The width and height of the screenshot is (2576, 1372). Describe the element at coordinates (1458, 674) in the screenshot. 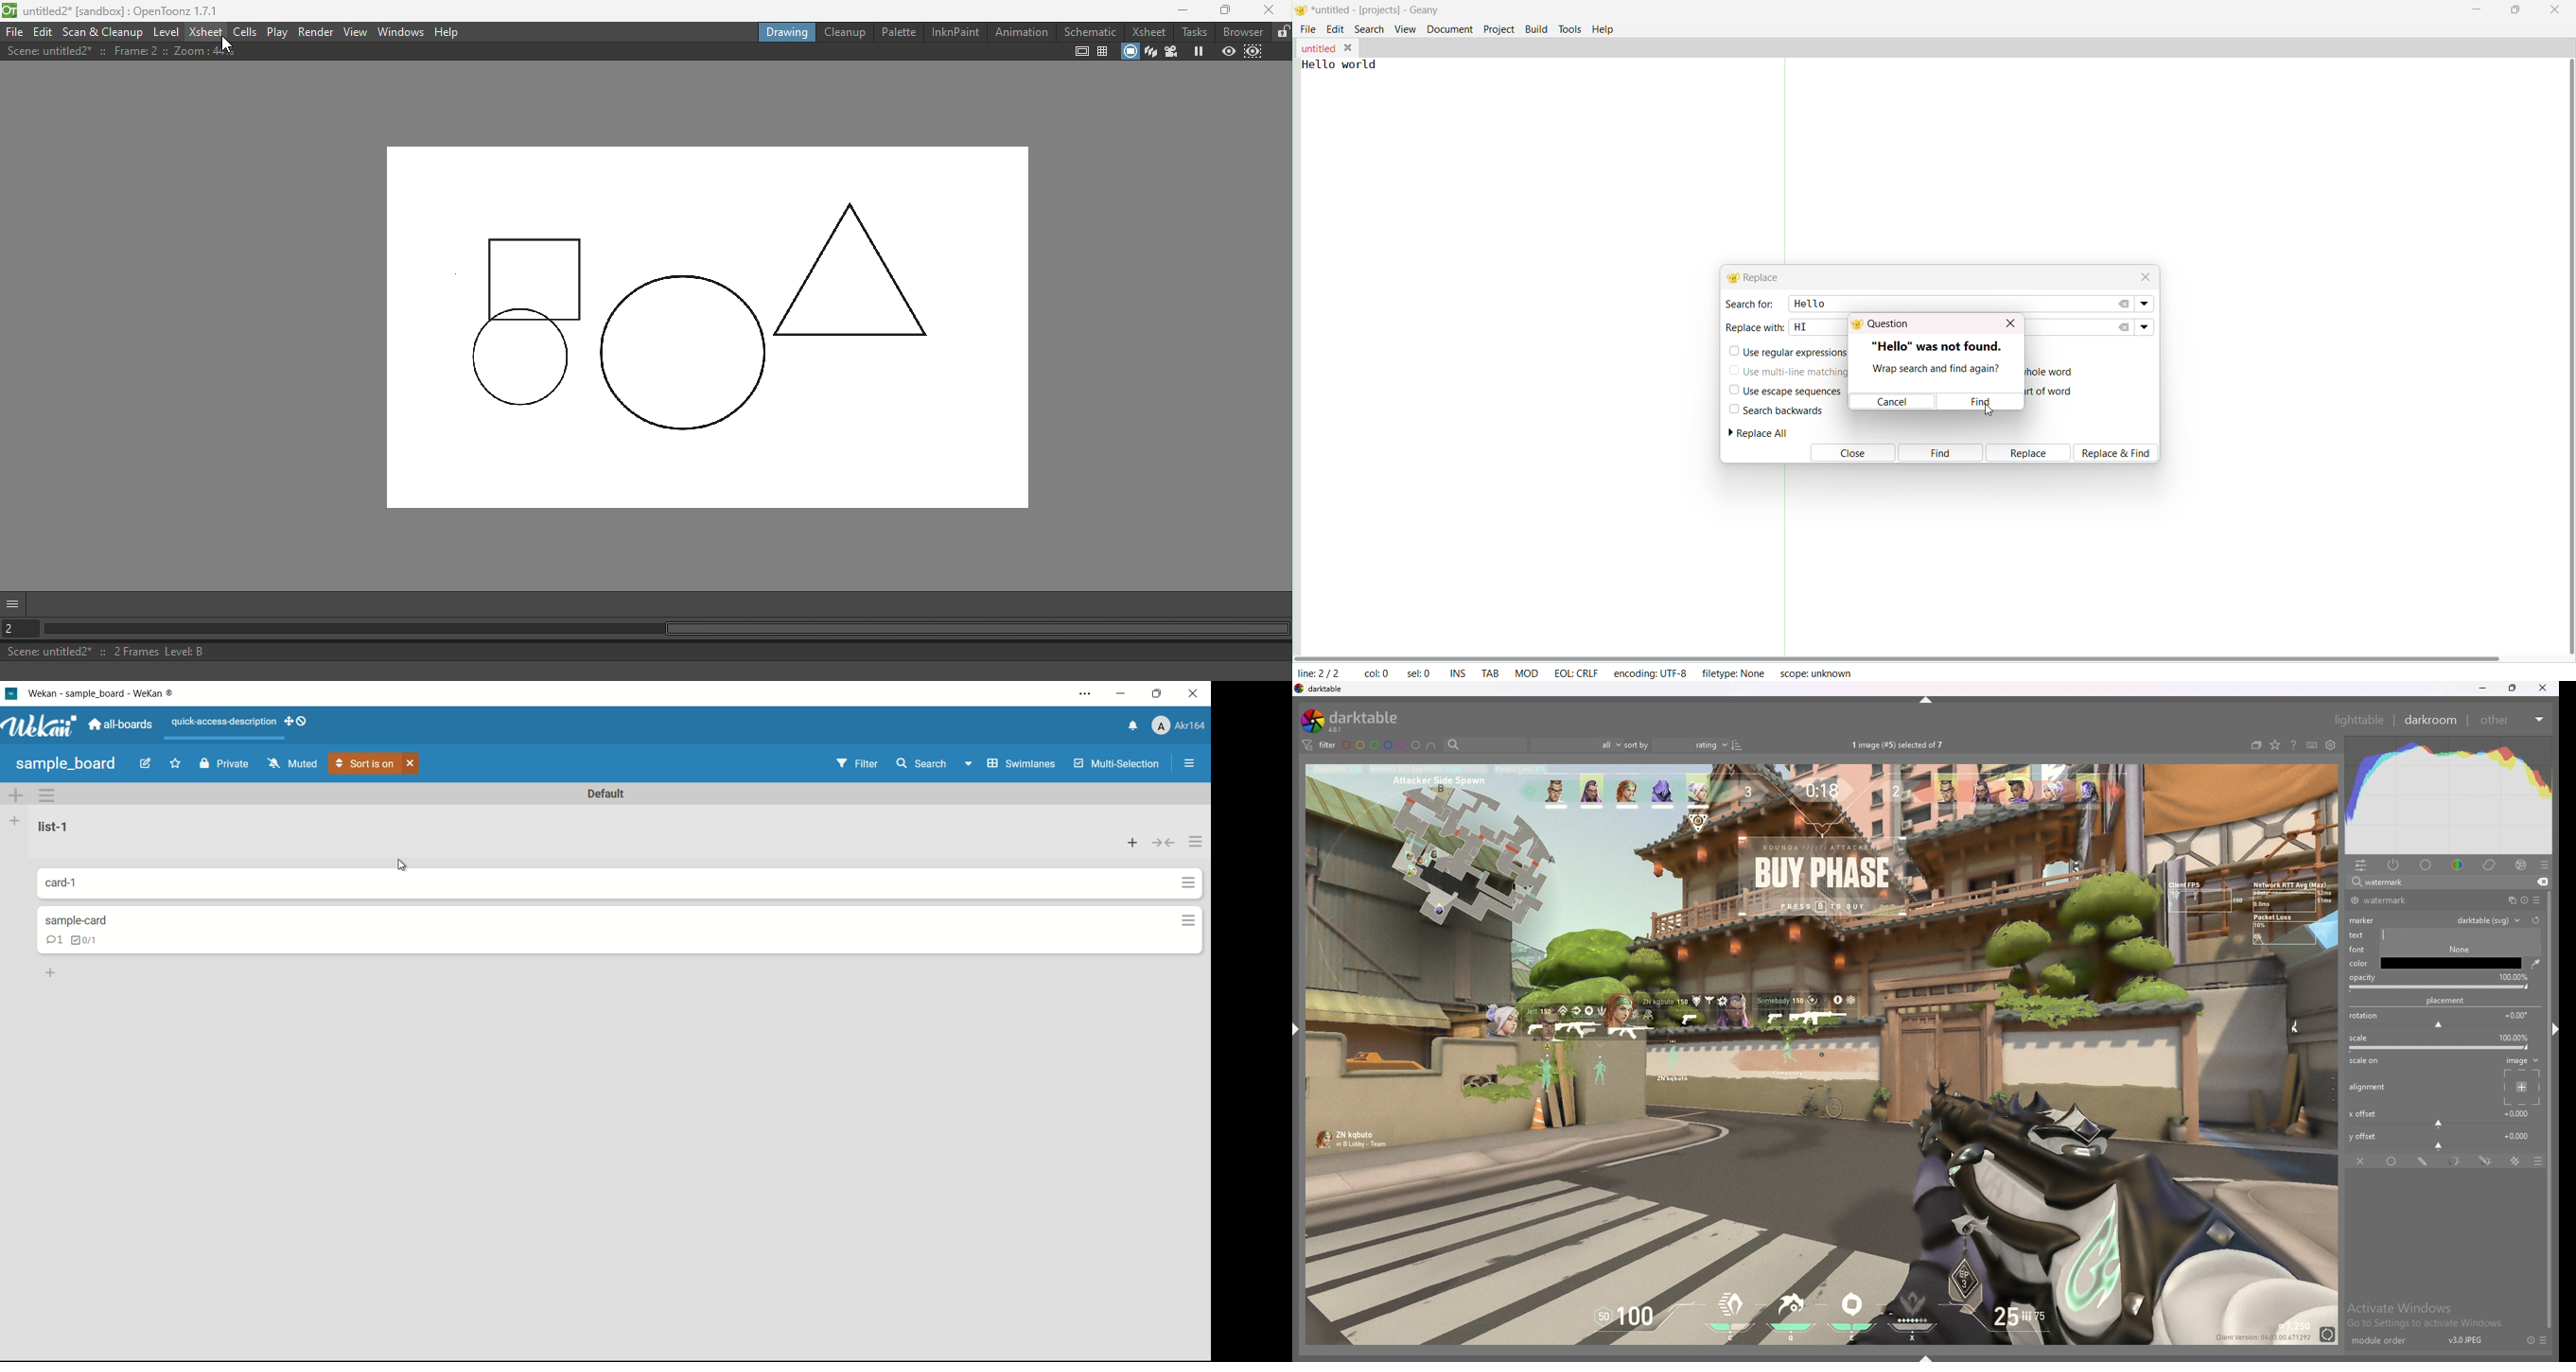

I see `ins` at that location.